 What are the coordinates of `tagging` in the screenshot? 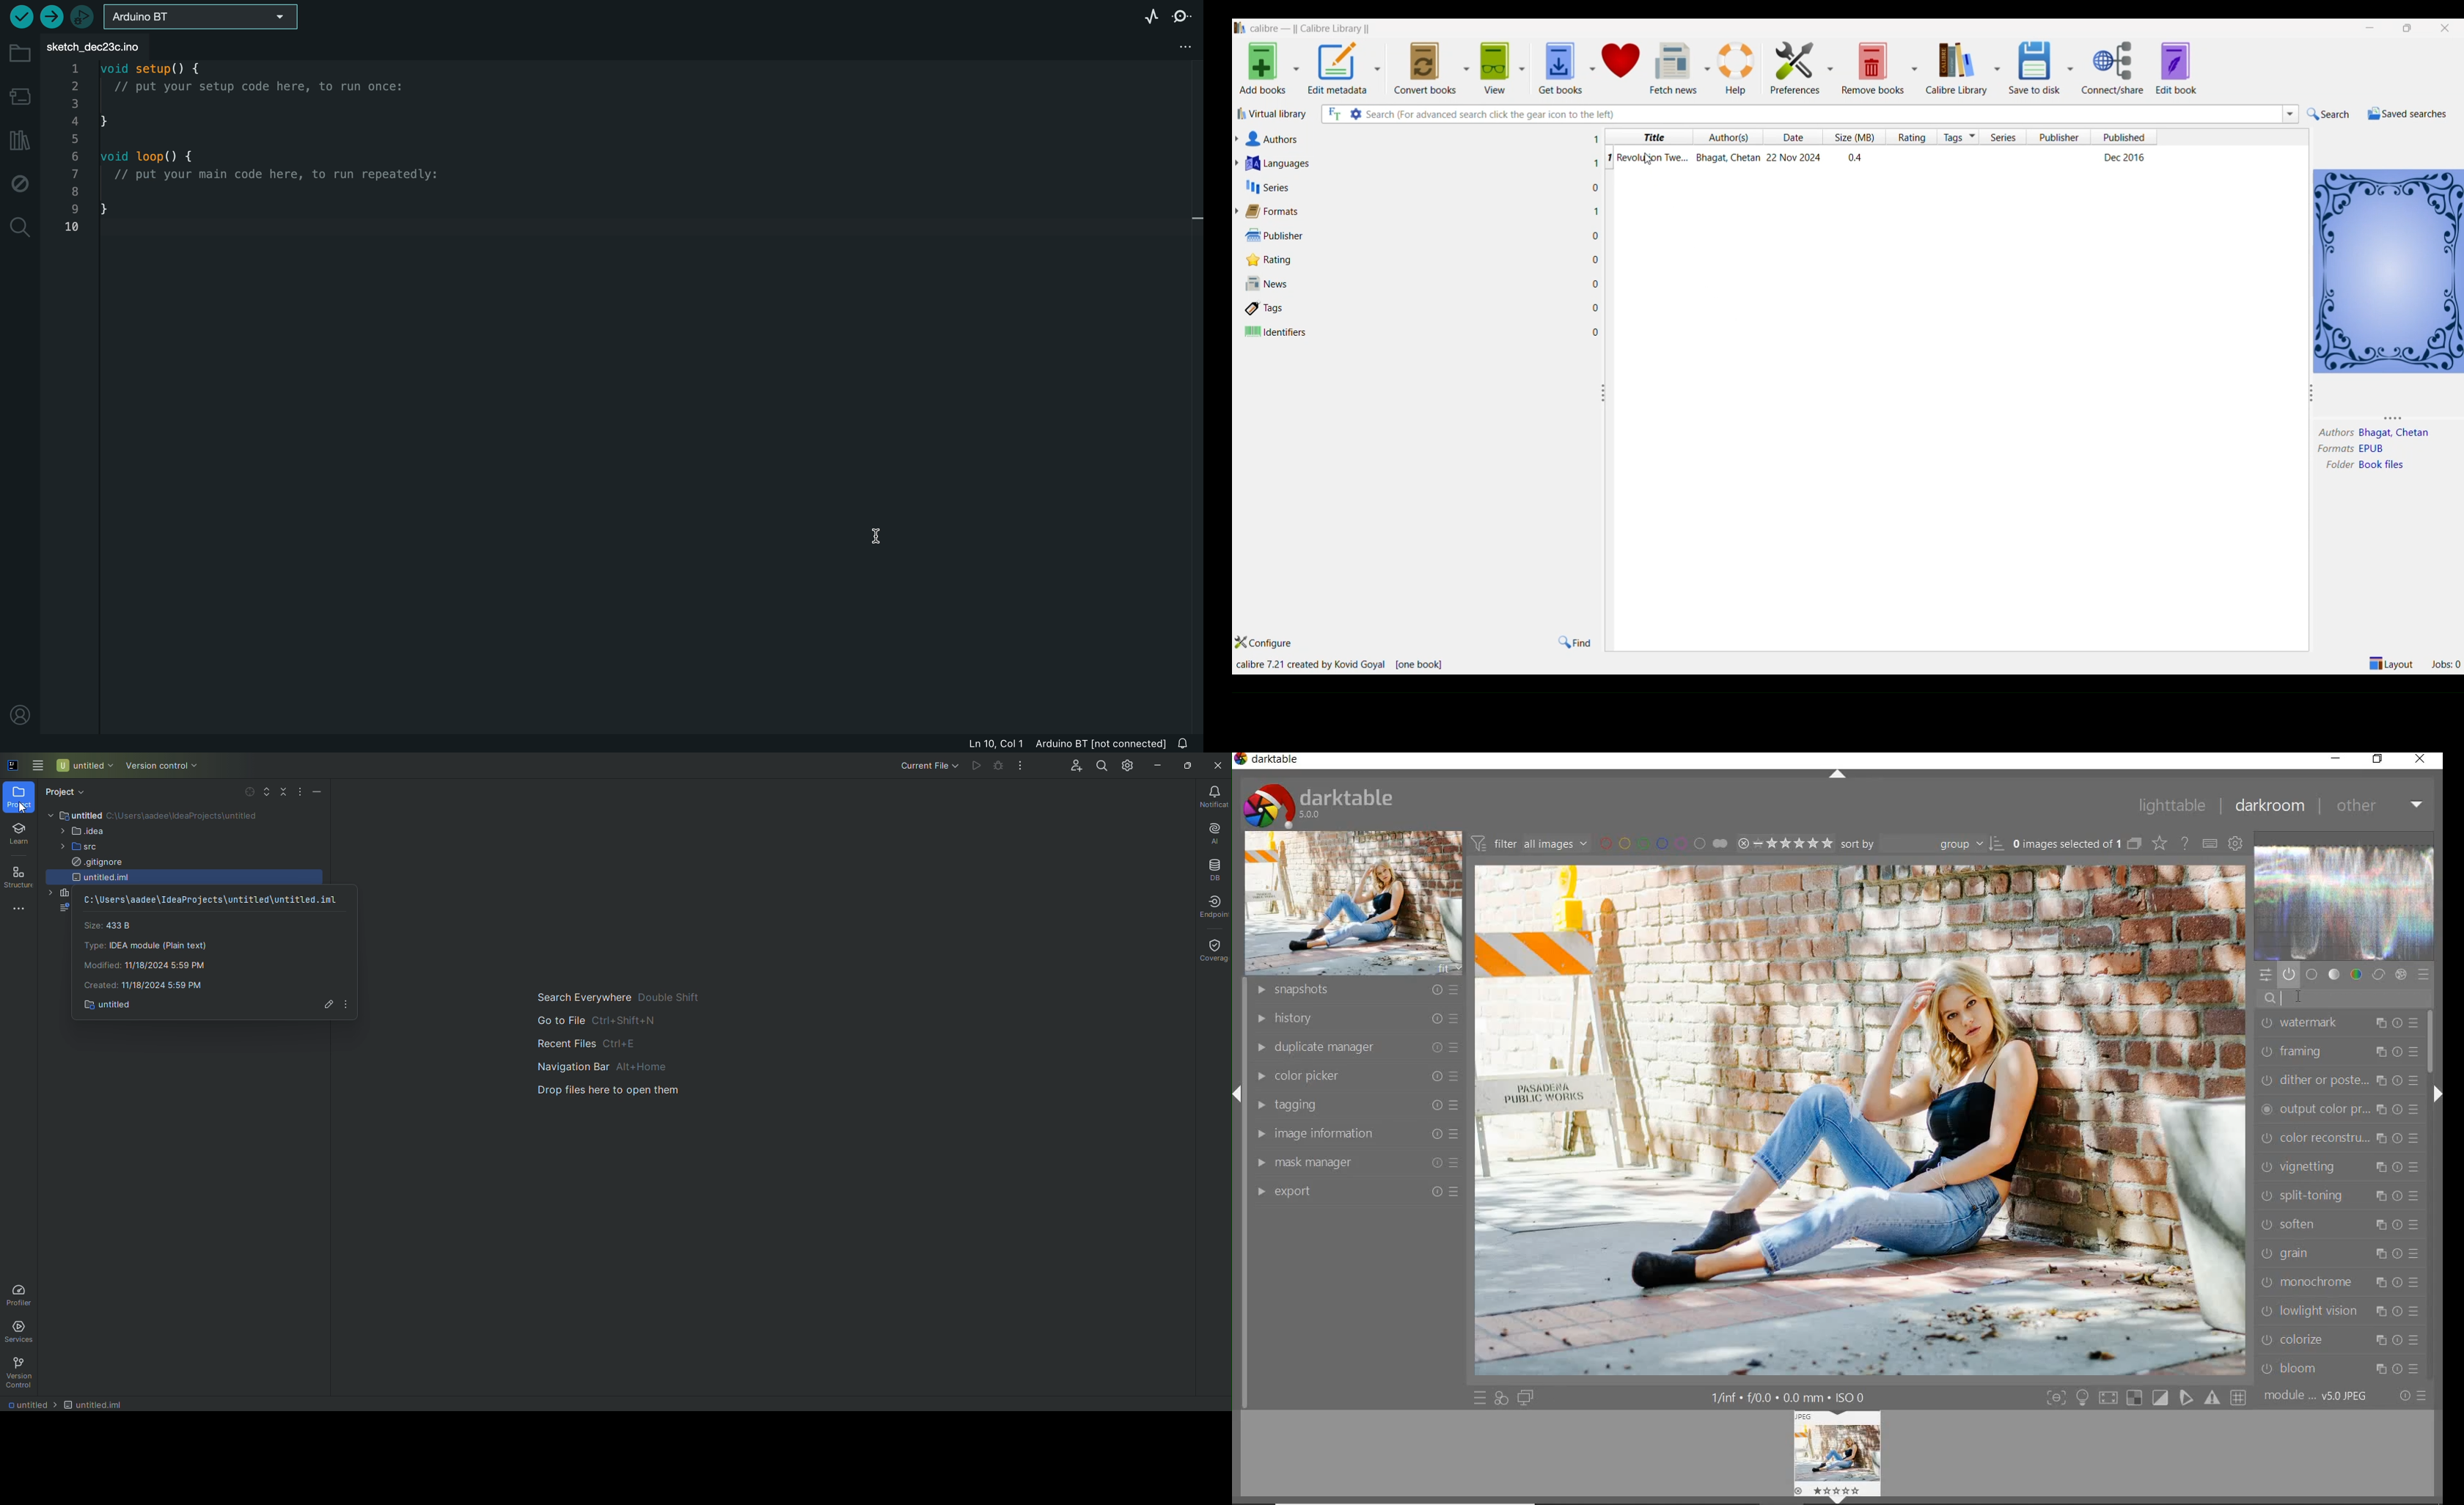 It's located at (1353, 1106).